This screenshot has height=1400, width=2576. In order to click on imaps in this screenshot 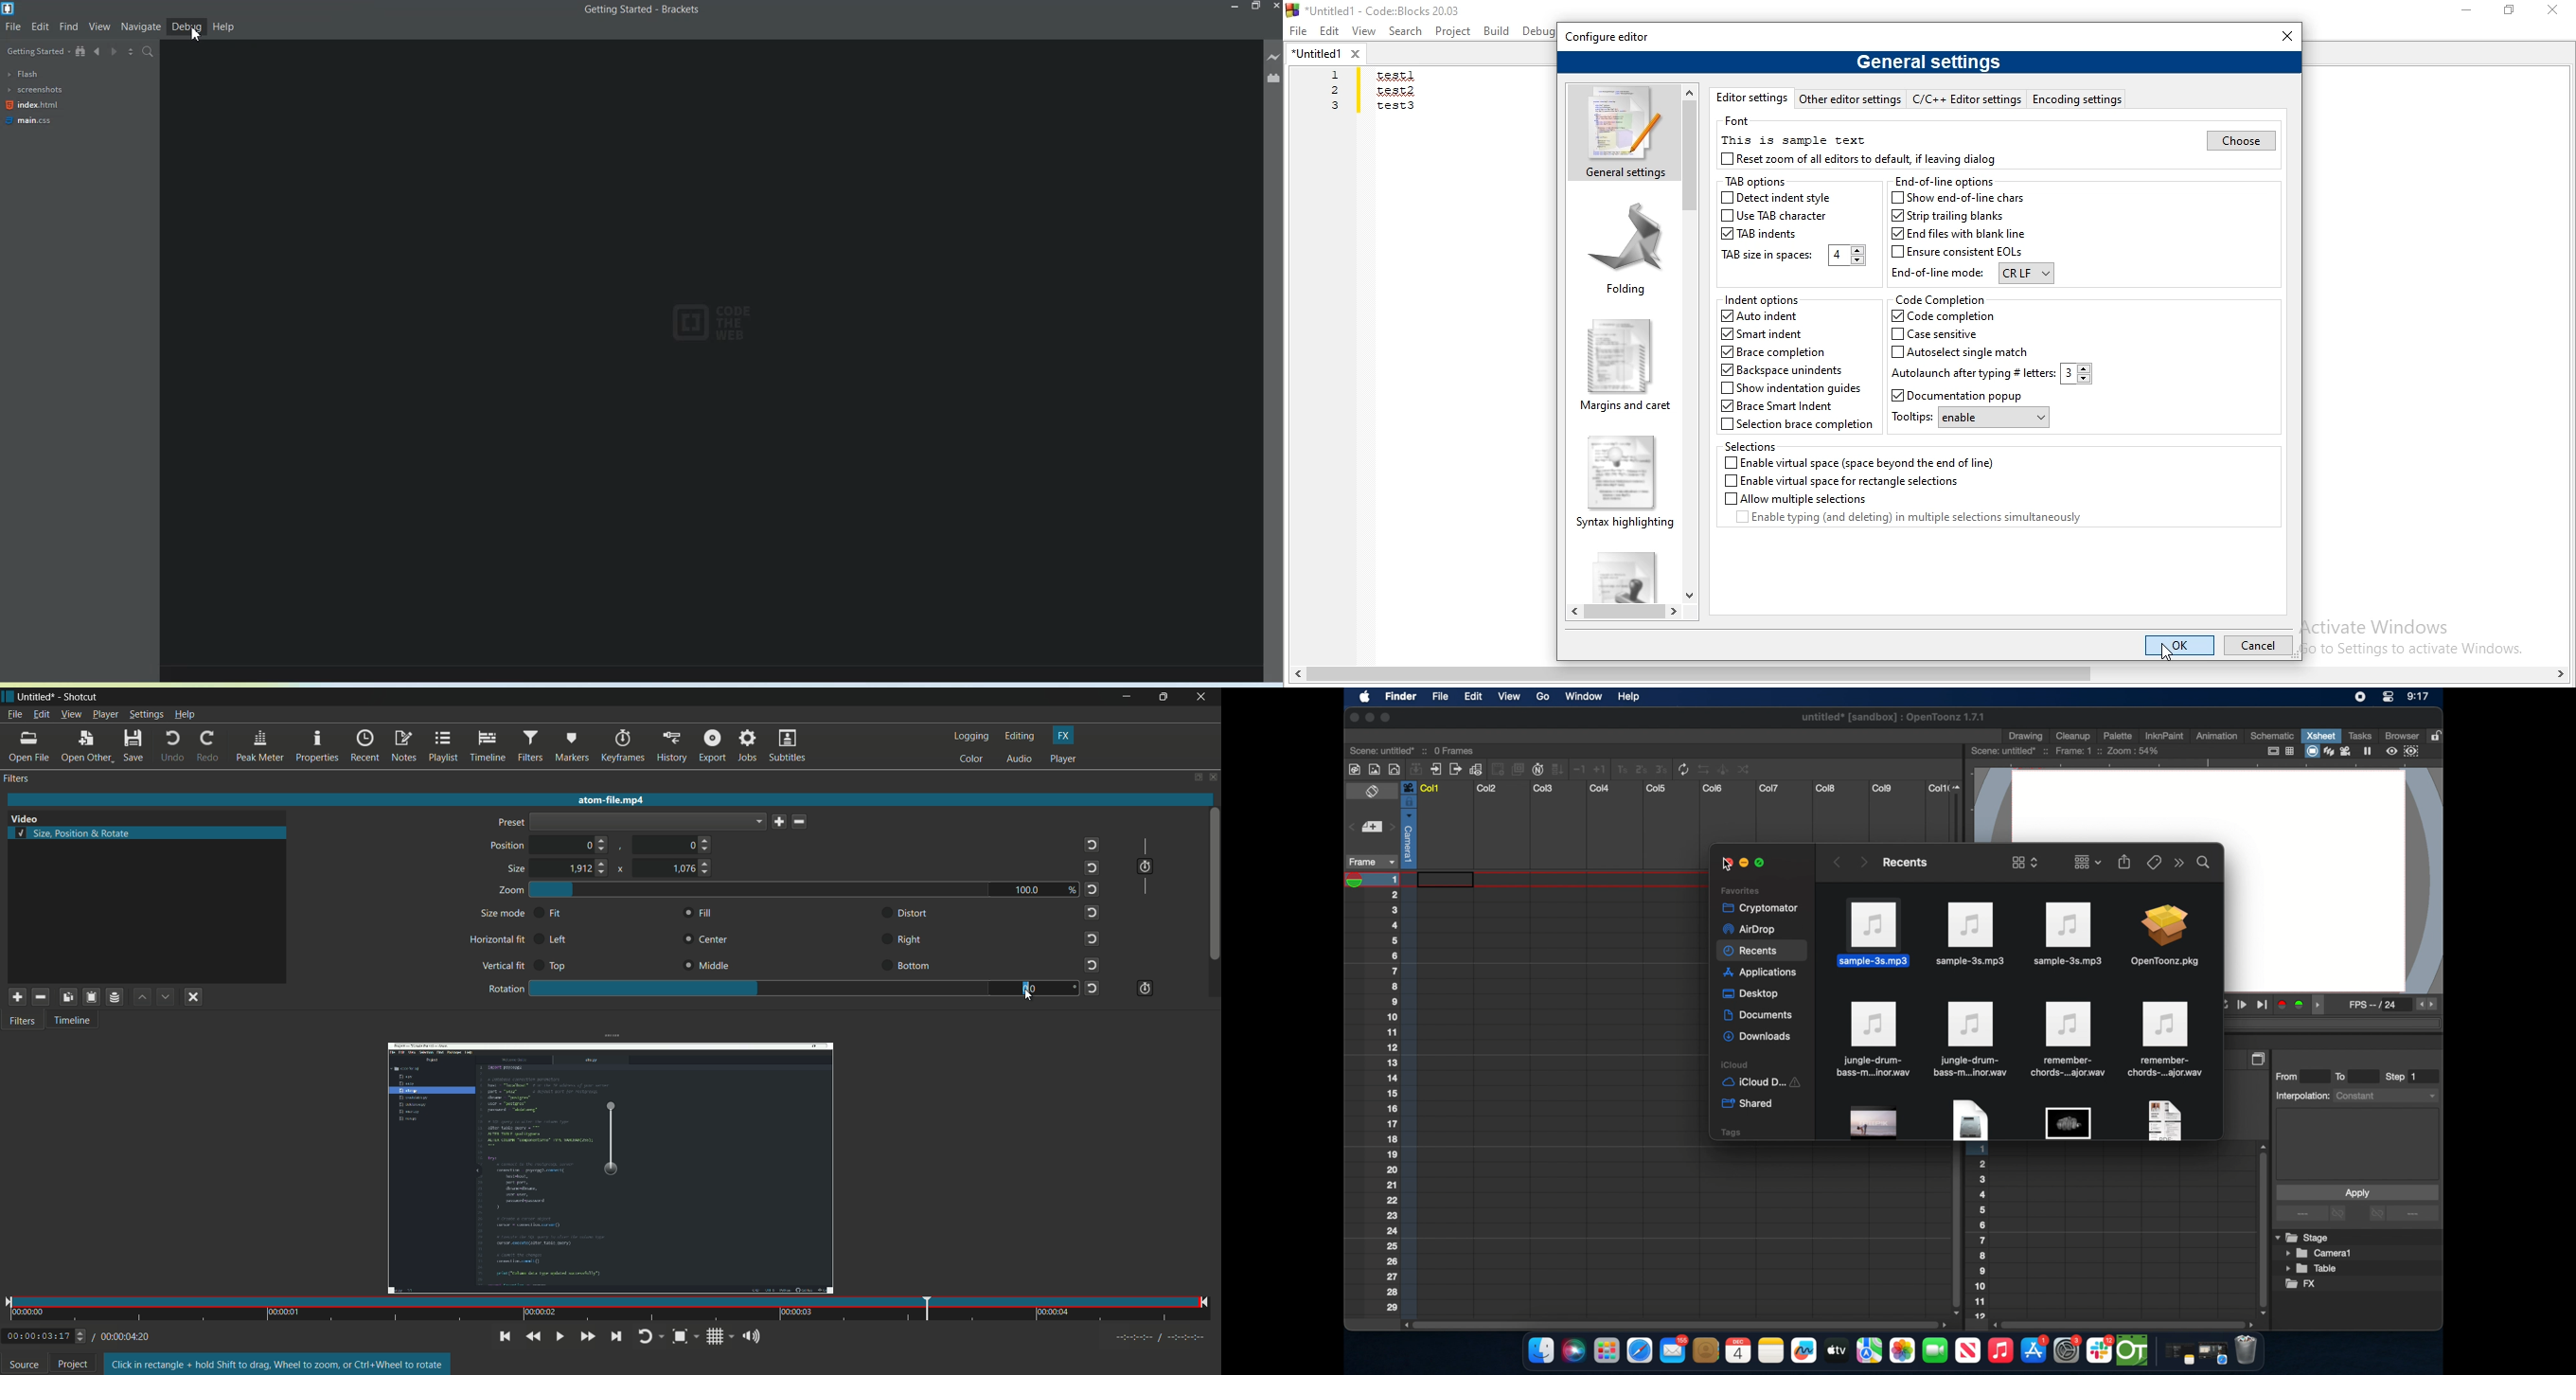, I will do `click(1870, 1351)`.